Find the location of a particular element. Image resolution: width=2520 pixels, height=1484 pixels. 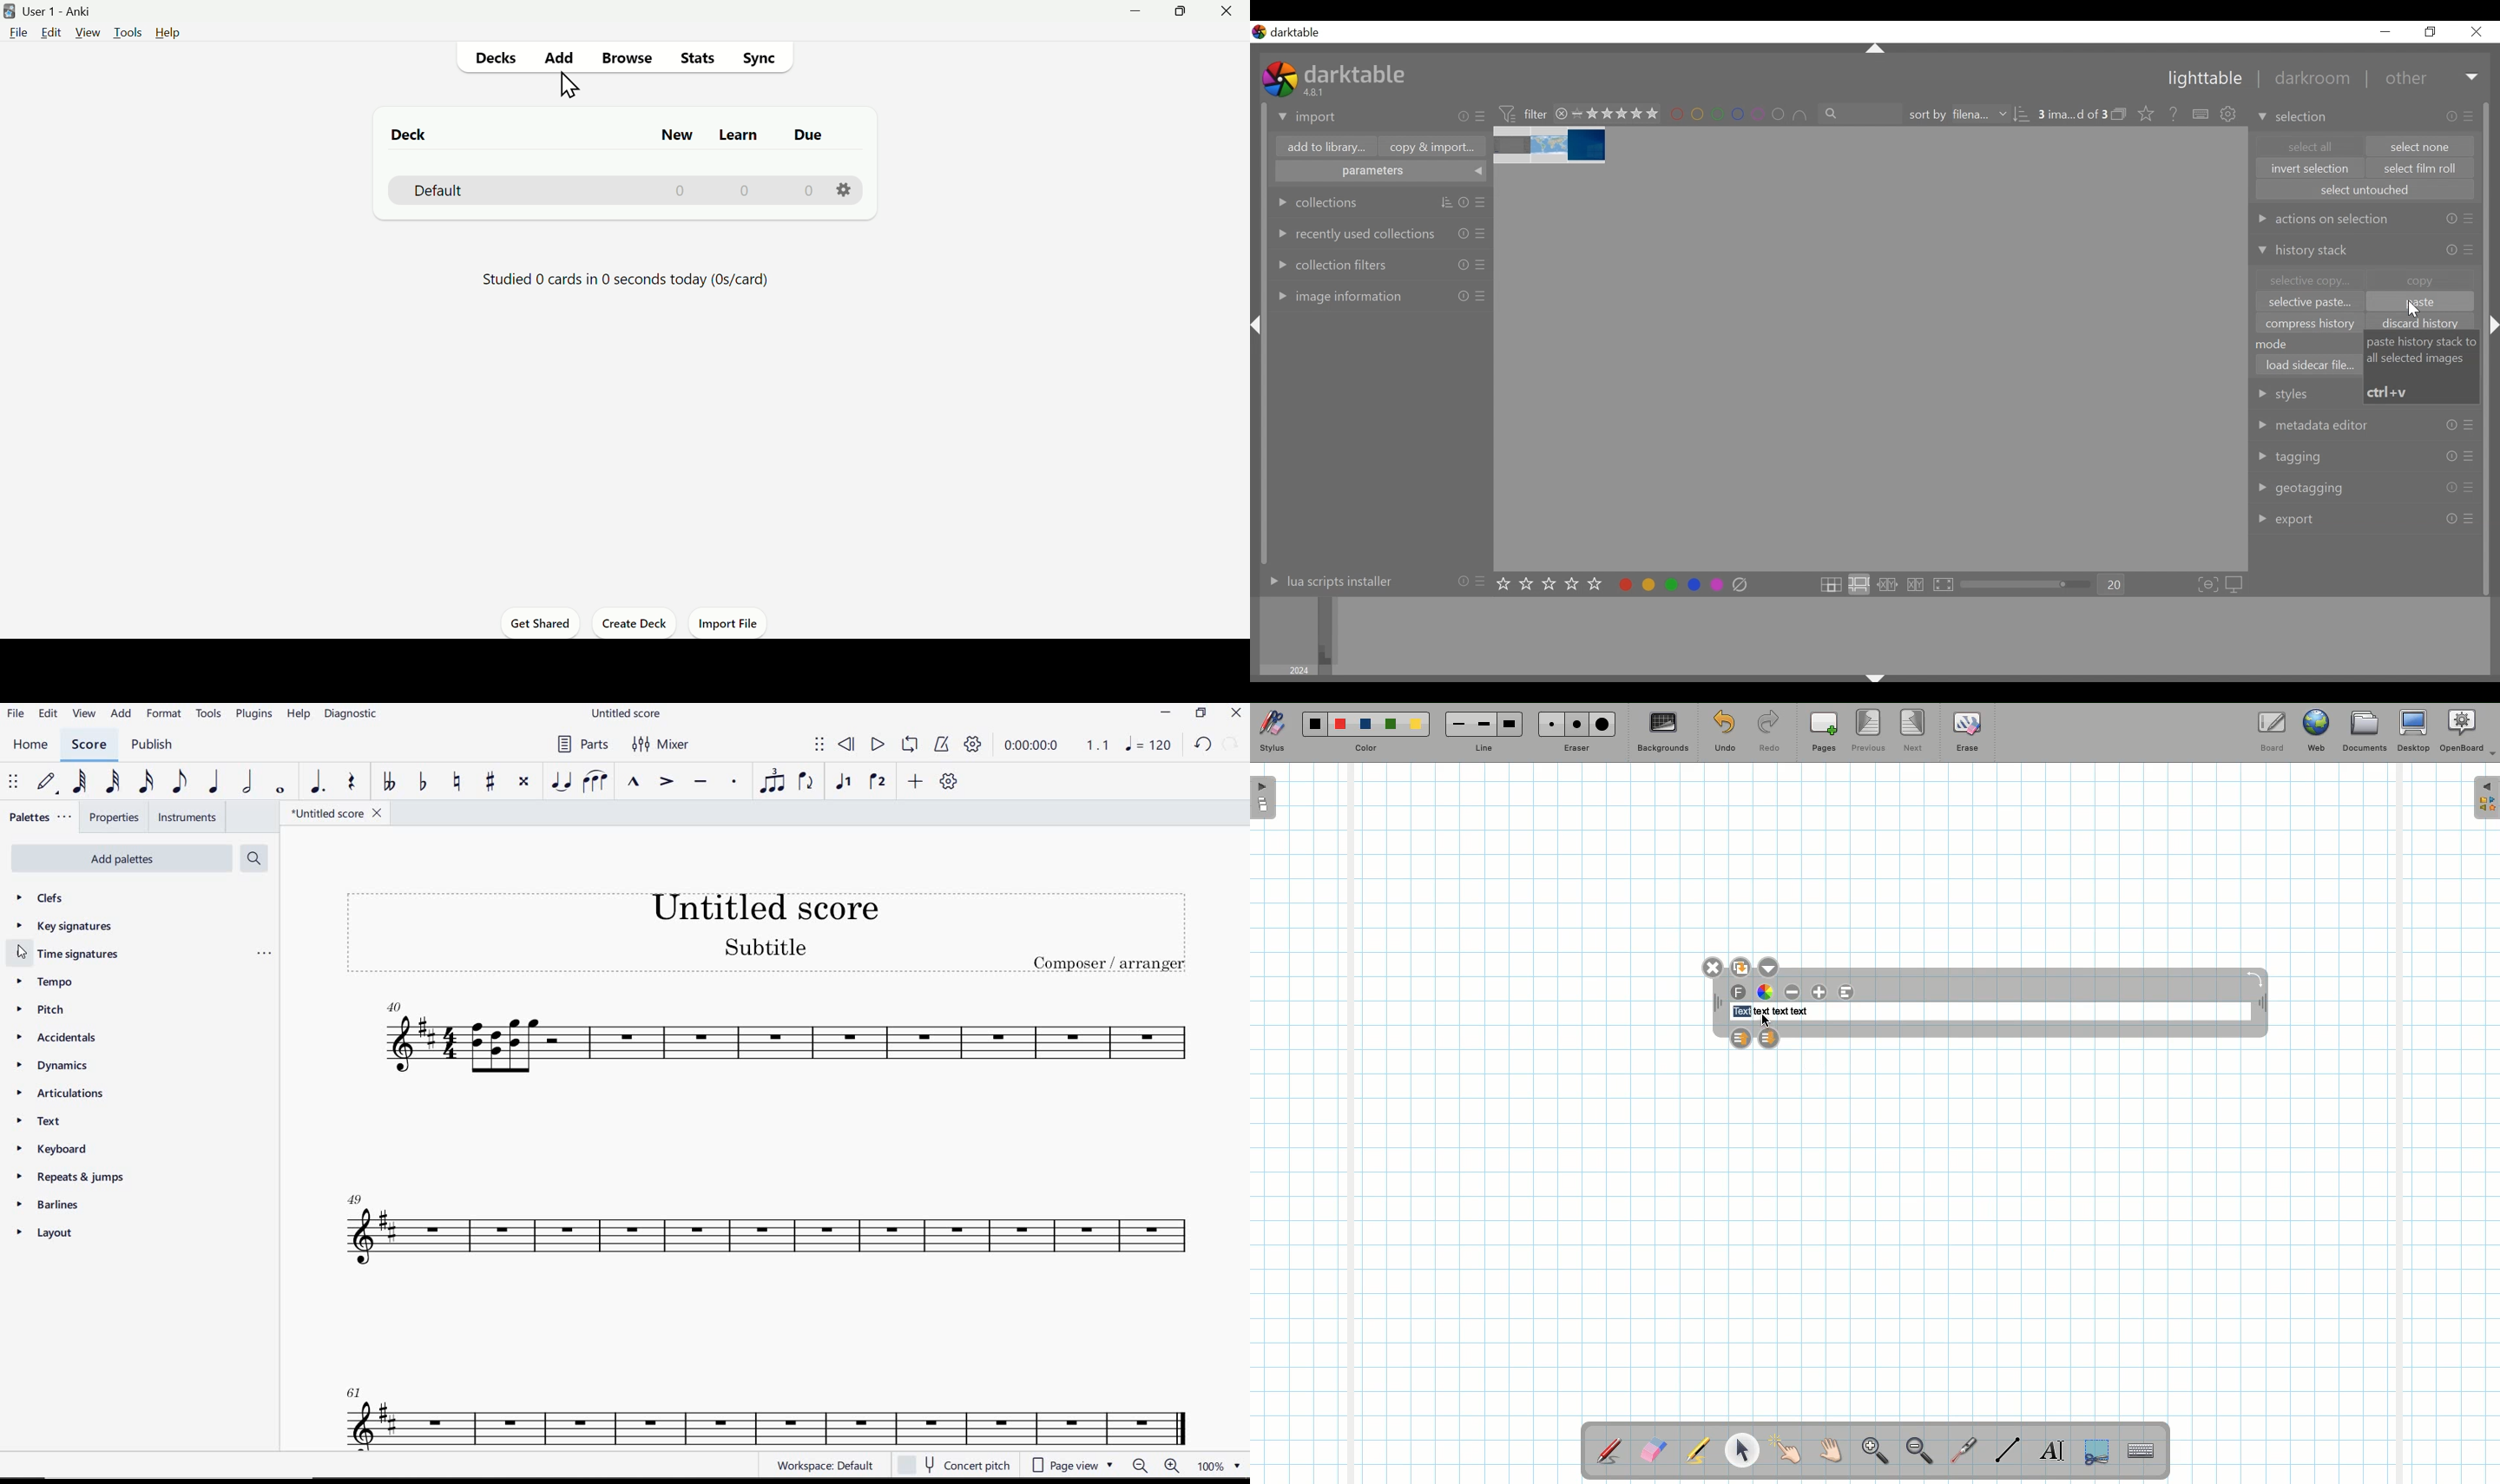

presets is located at coordinates (2469, 426).